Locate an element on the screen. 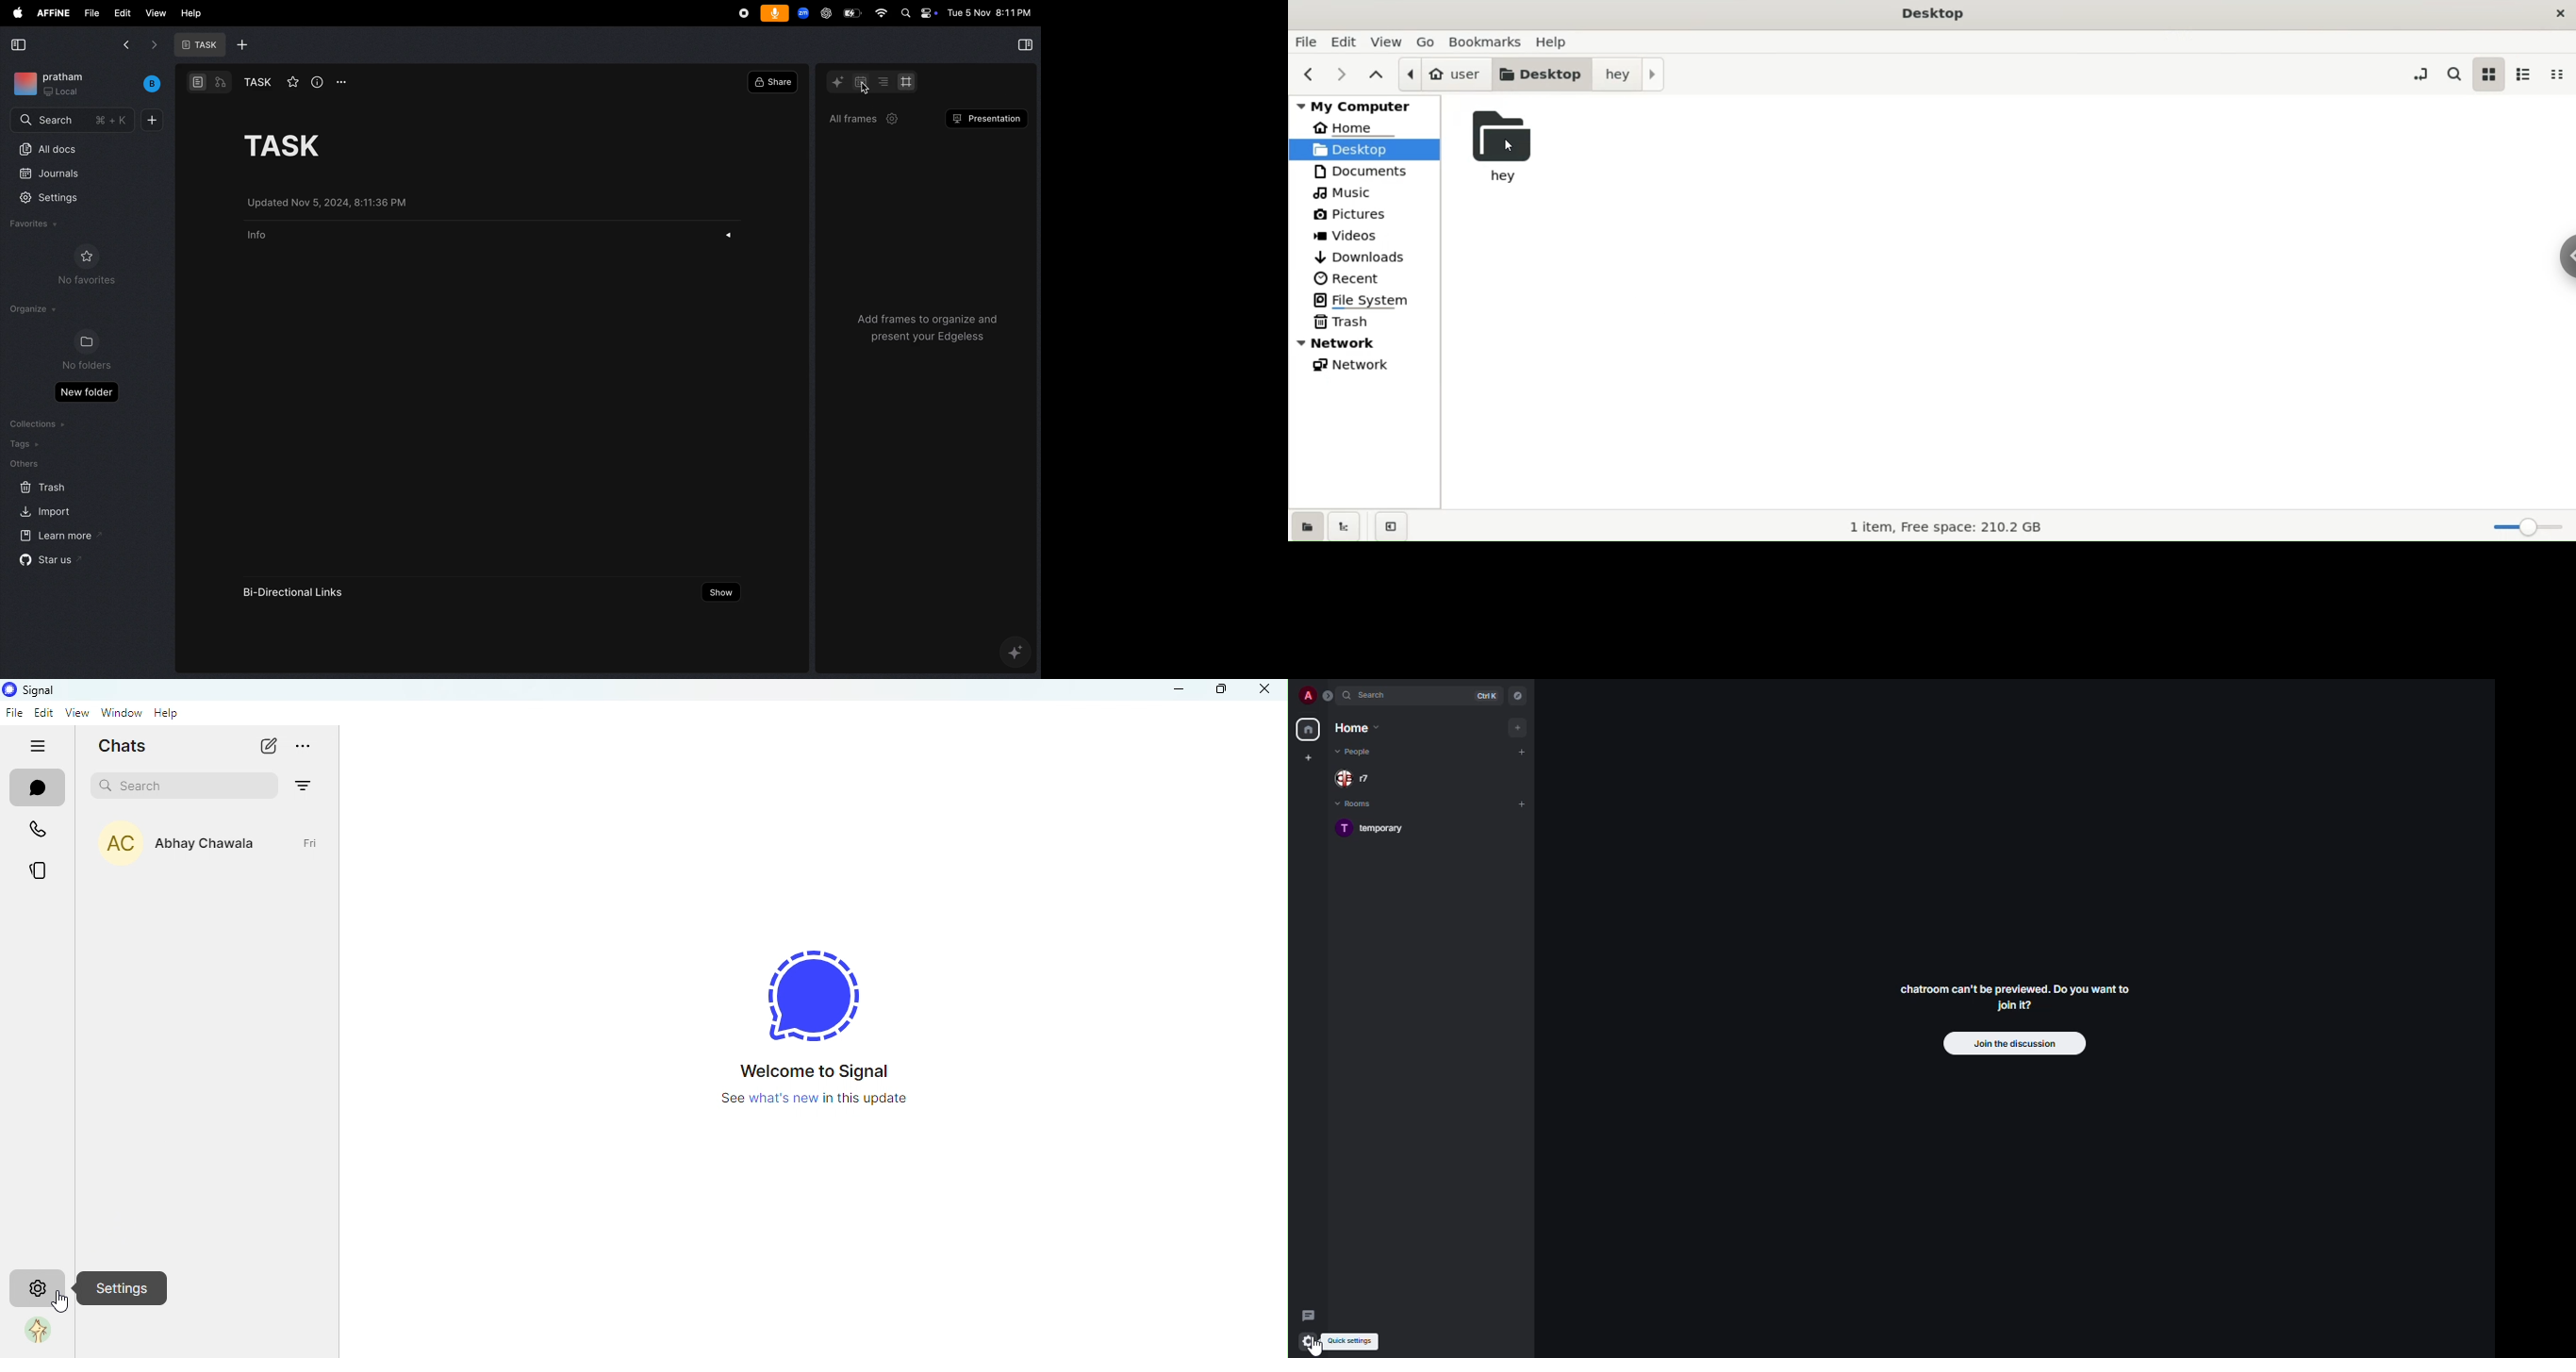 This screenshot has height=1372, width=2576. settings is located at coordinates (124, 1289).